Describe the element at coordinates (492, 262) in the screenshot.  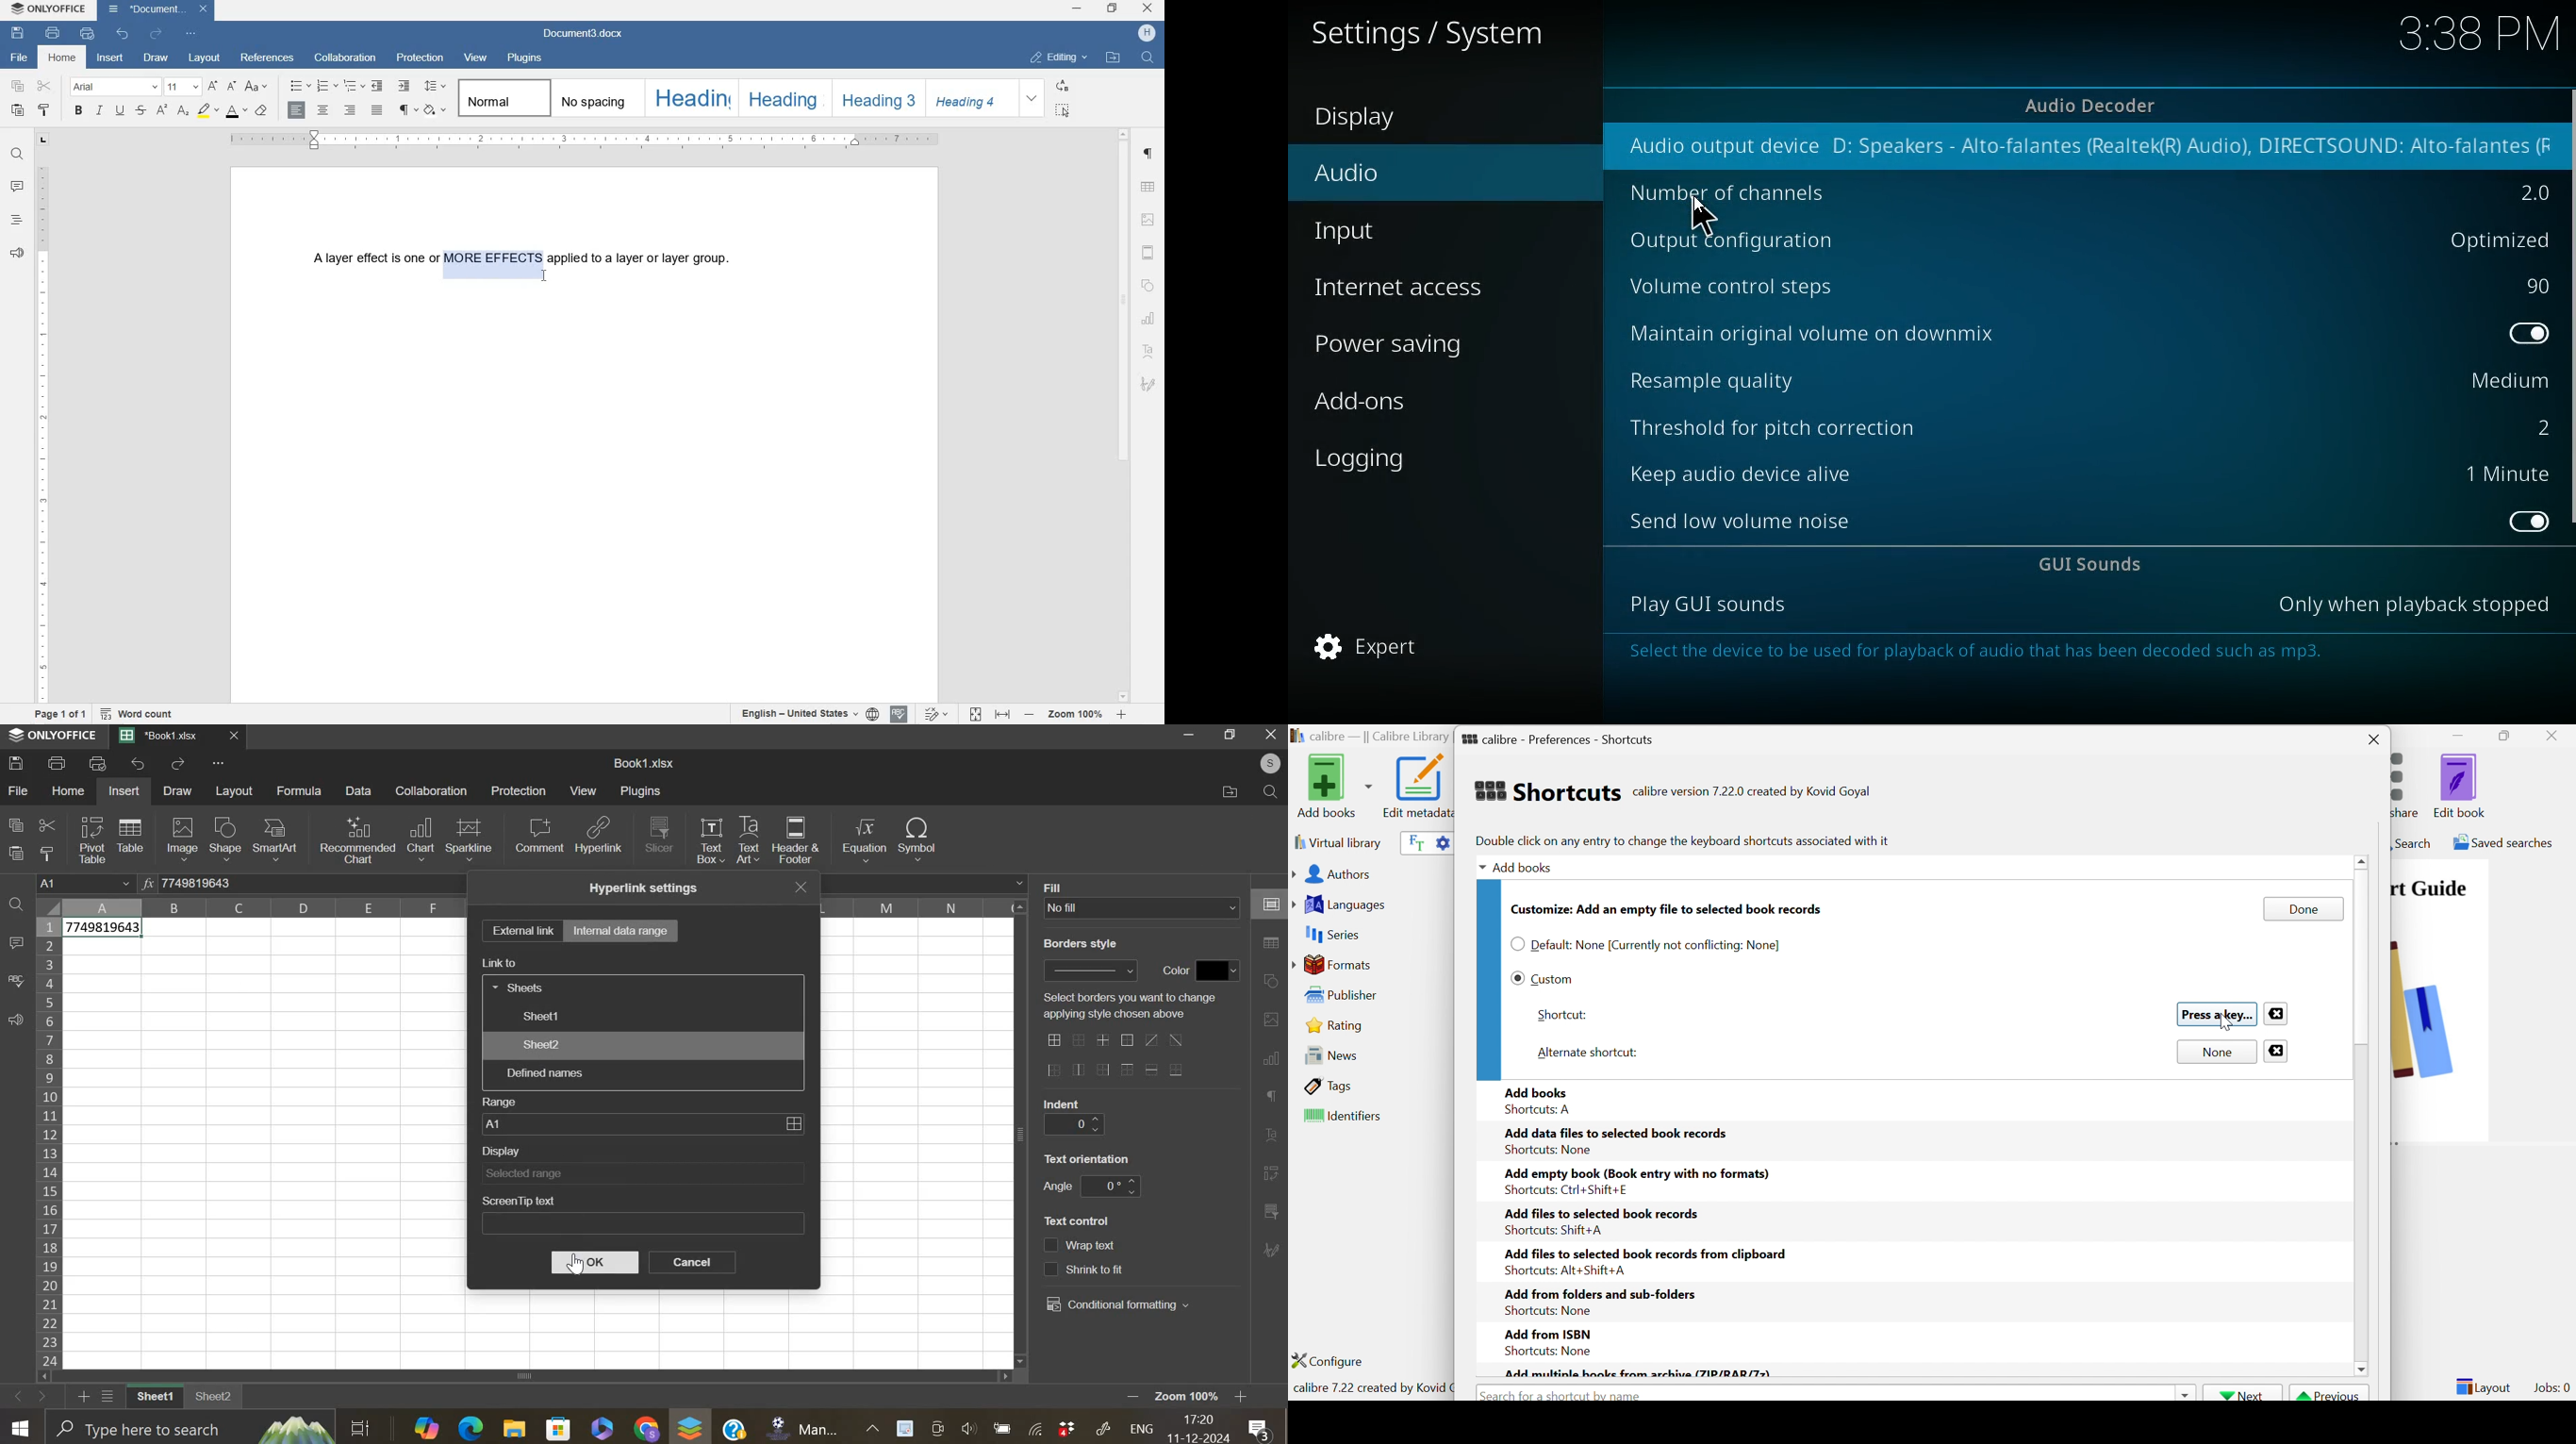
I see `TEXT HIGHLIGHTED` at that location.